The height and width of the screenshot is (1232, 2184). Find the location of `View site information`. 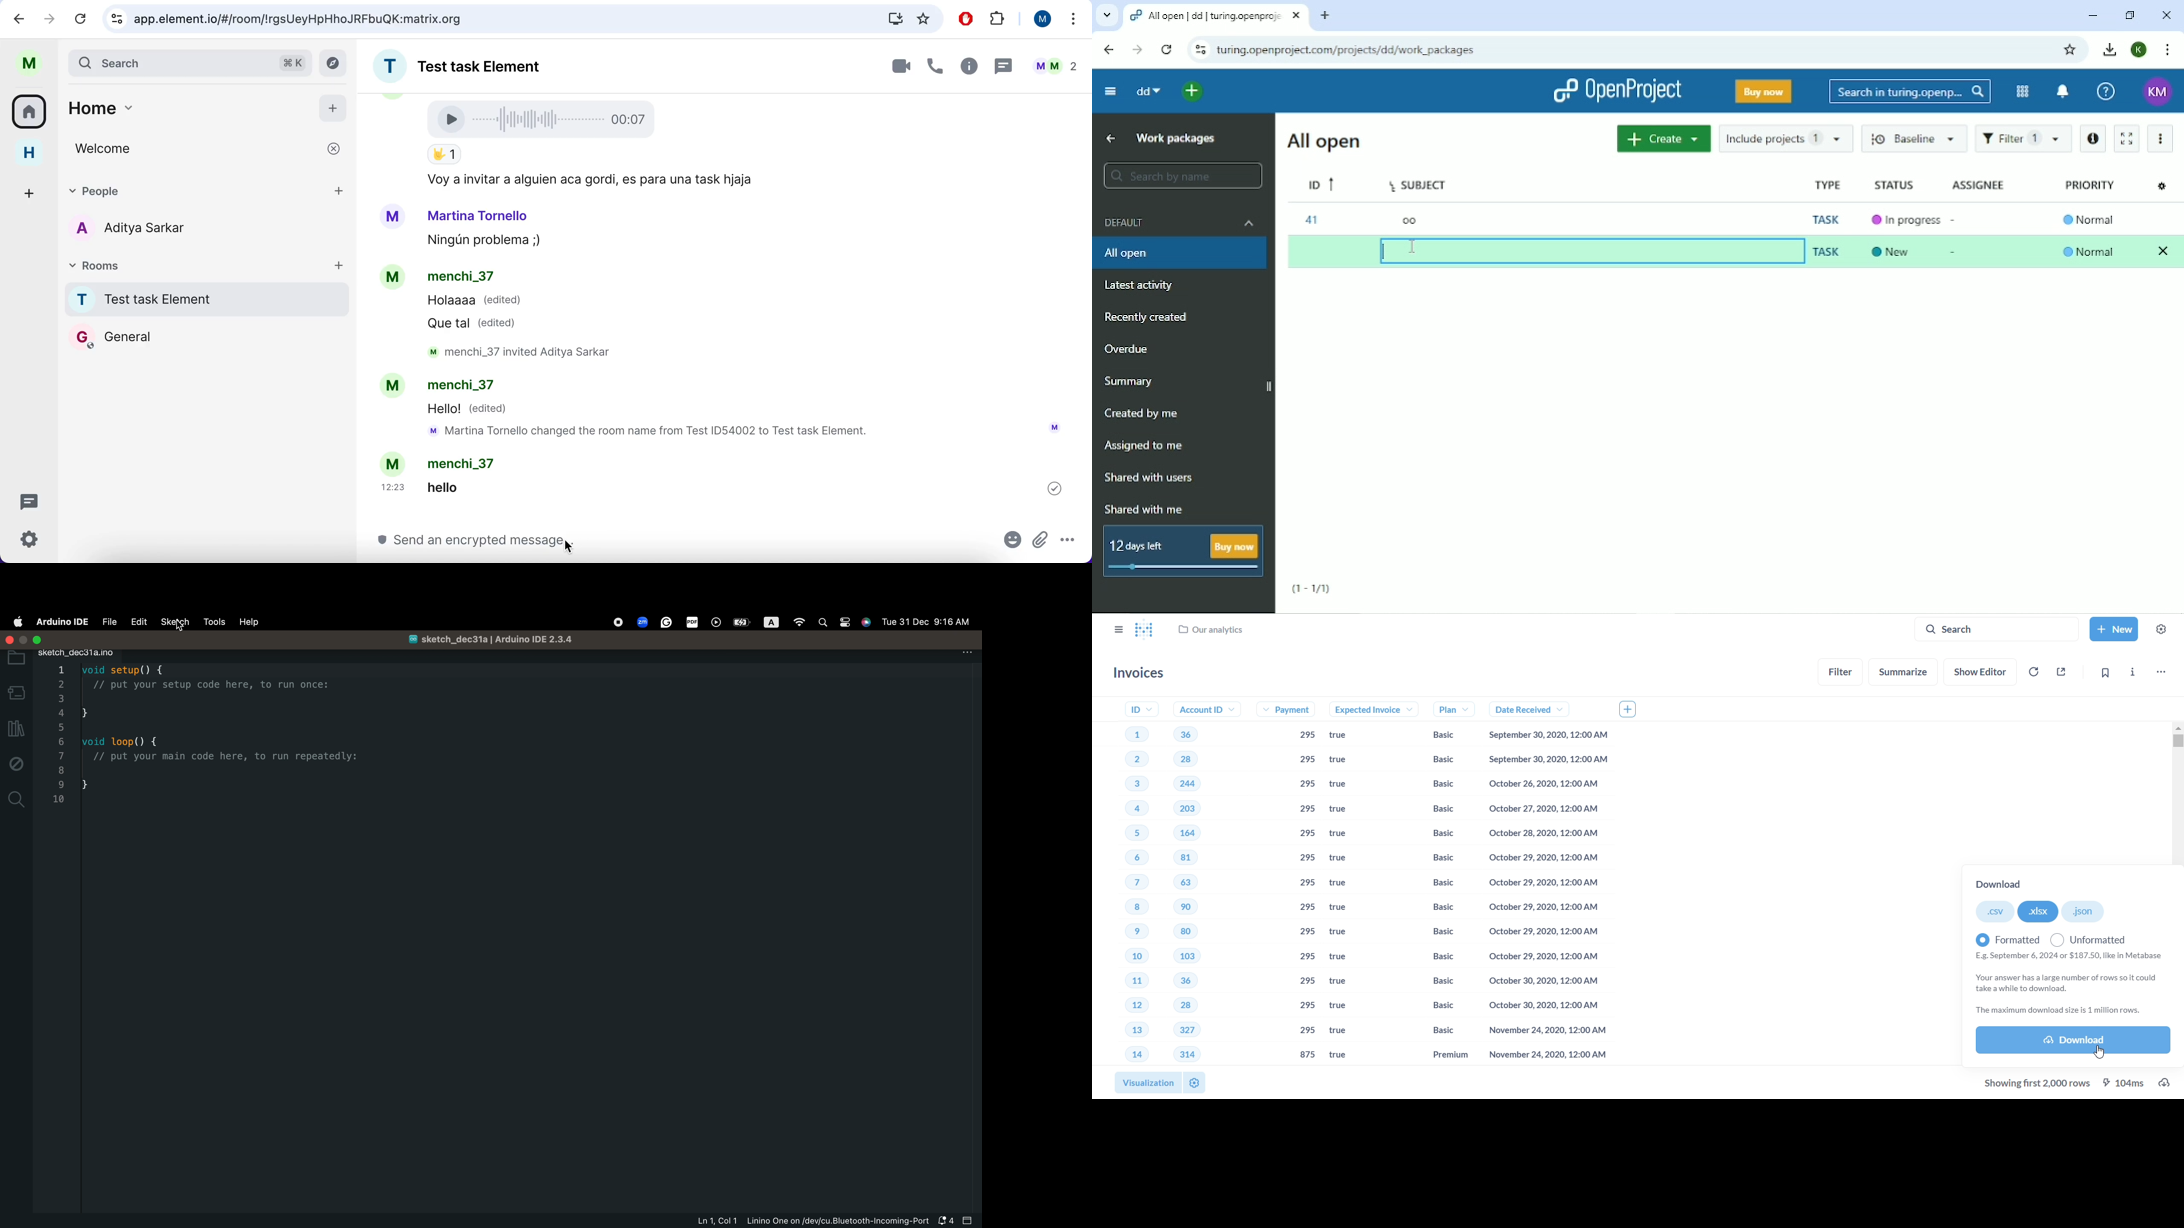

View site information is located at coordinates (1200, 51).